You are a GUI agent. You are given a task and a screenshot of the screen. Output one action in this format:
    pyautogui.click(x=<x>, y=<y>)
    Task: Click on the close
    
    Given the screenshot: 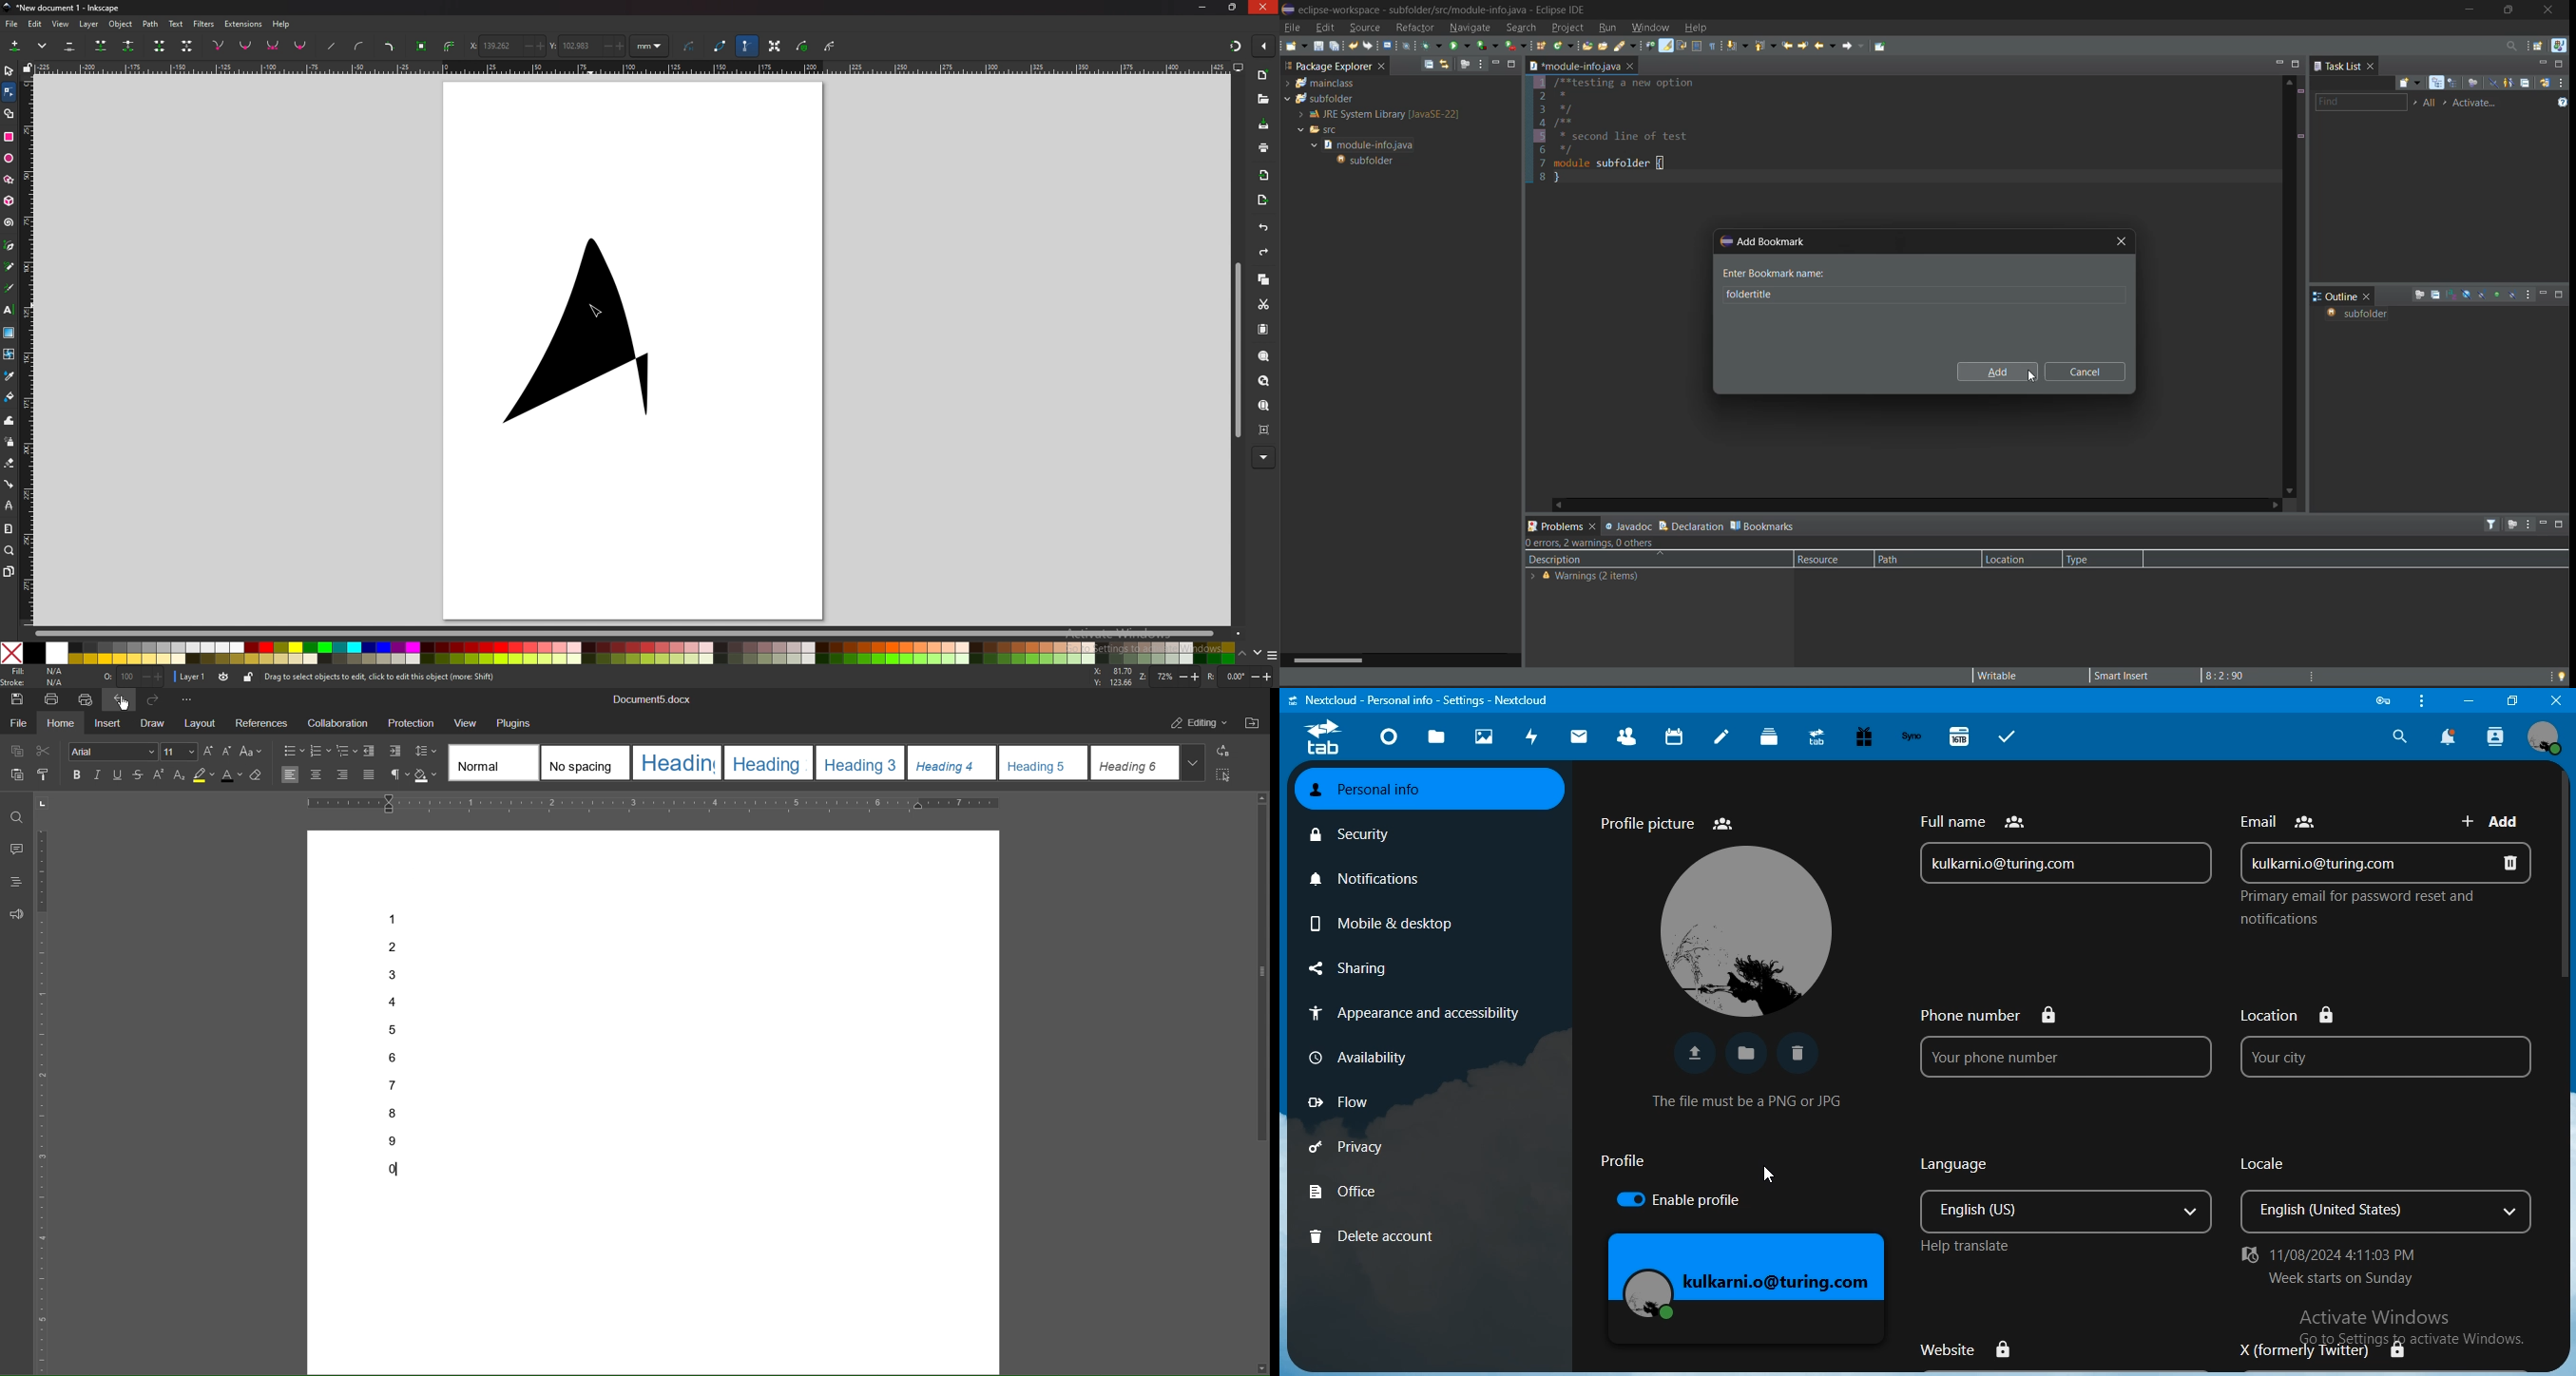 What is the action you would take?
    pyautogui.click(x=1383, y=69)
    